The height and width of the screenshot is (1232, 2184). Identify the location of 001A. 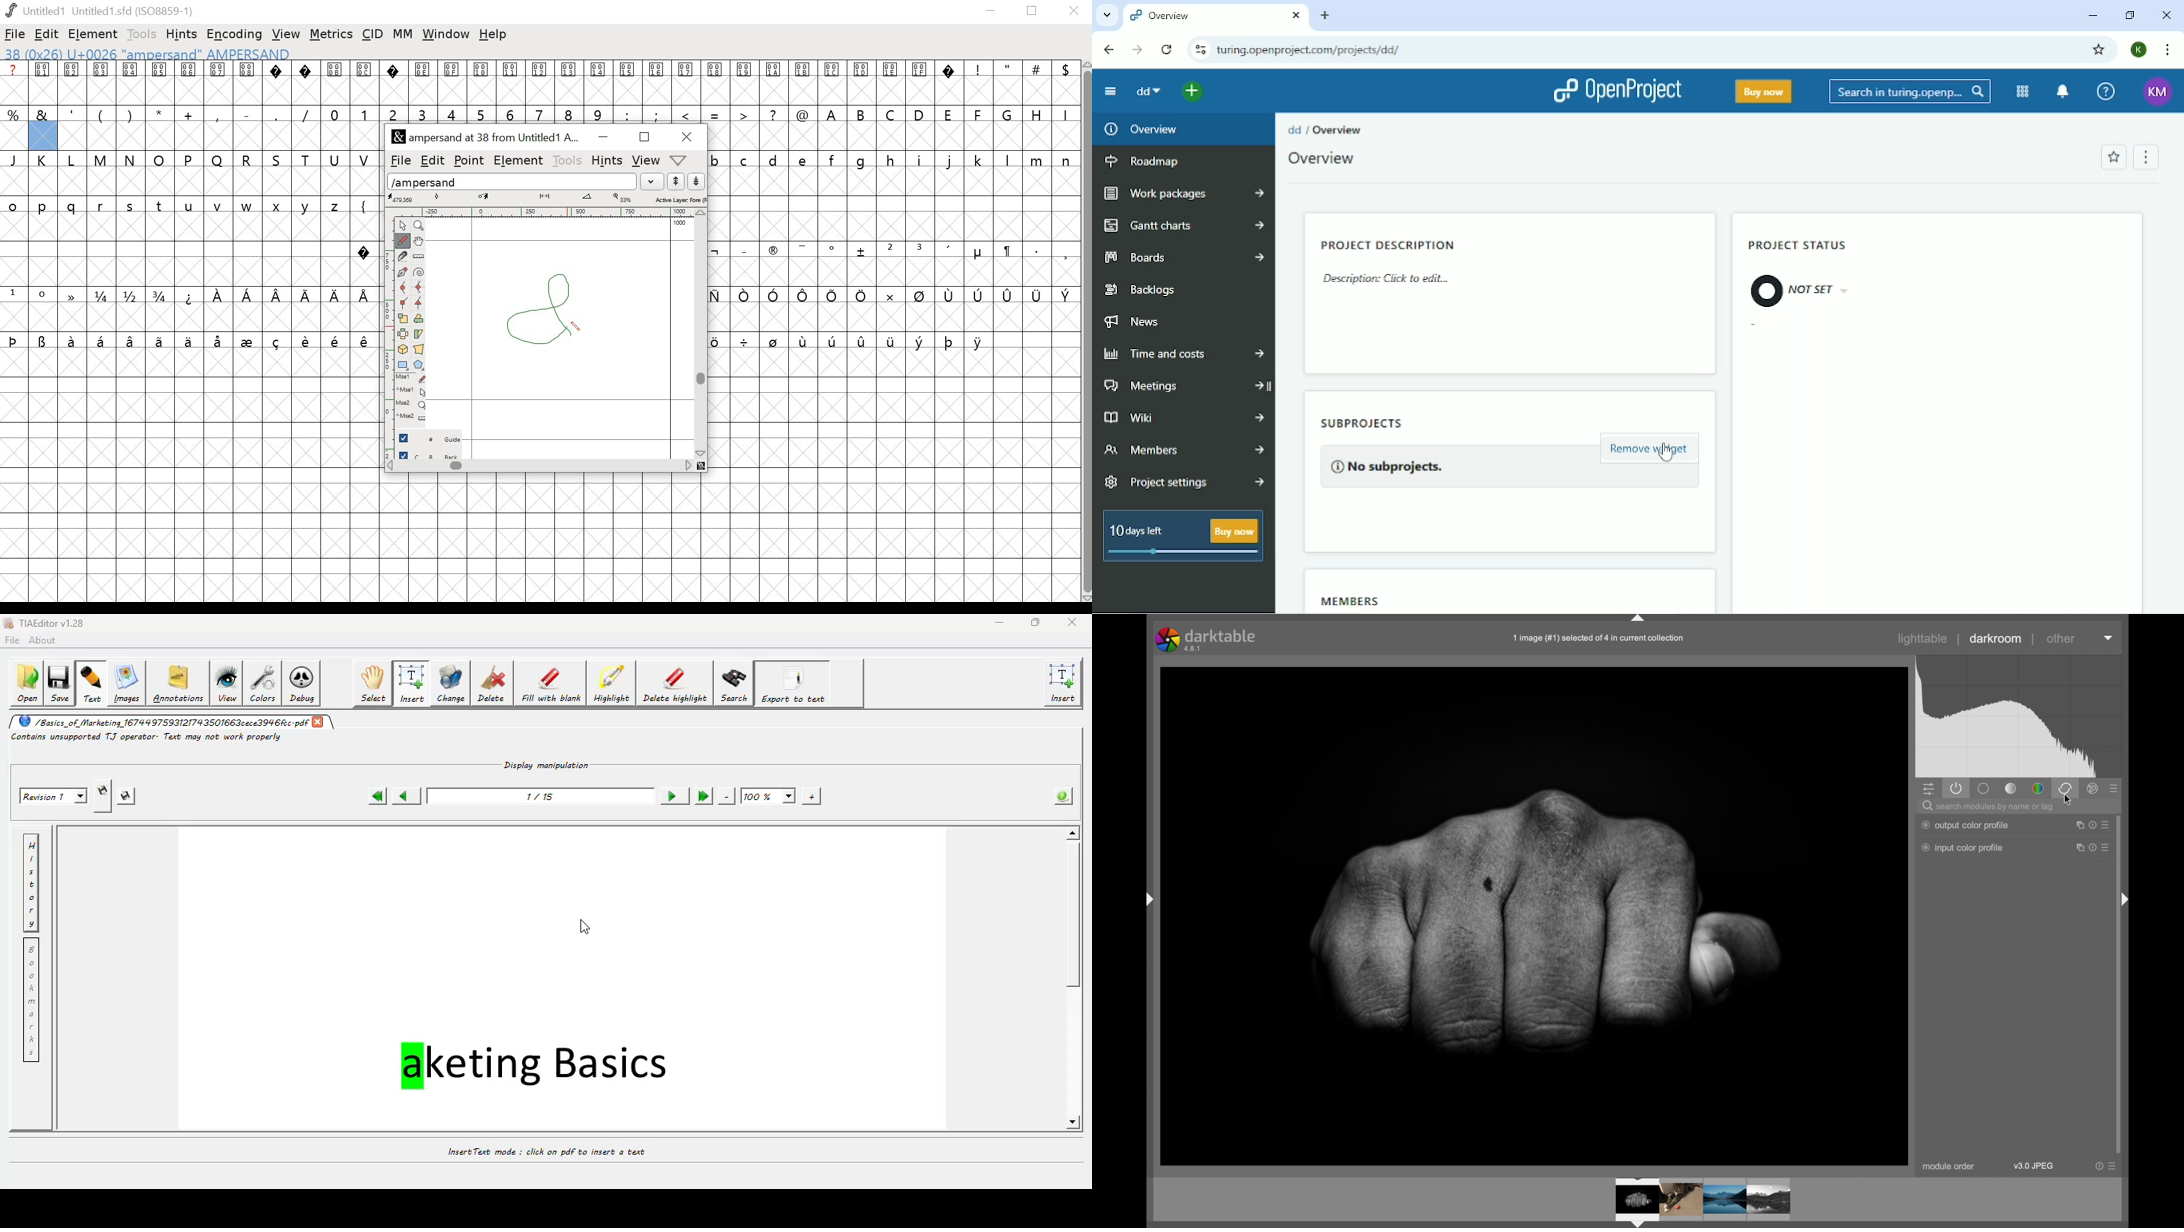
(773, 84).